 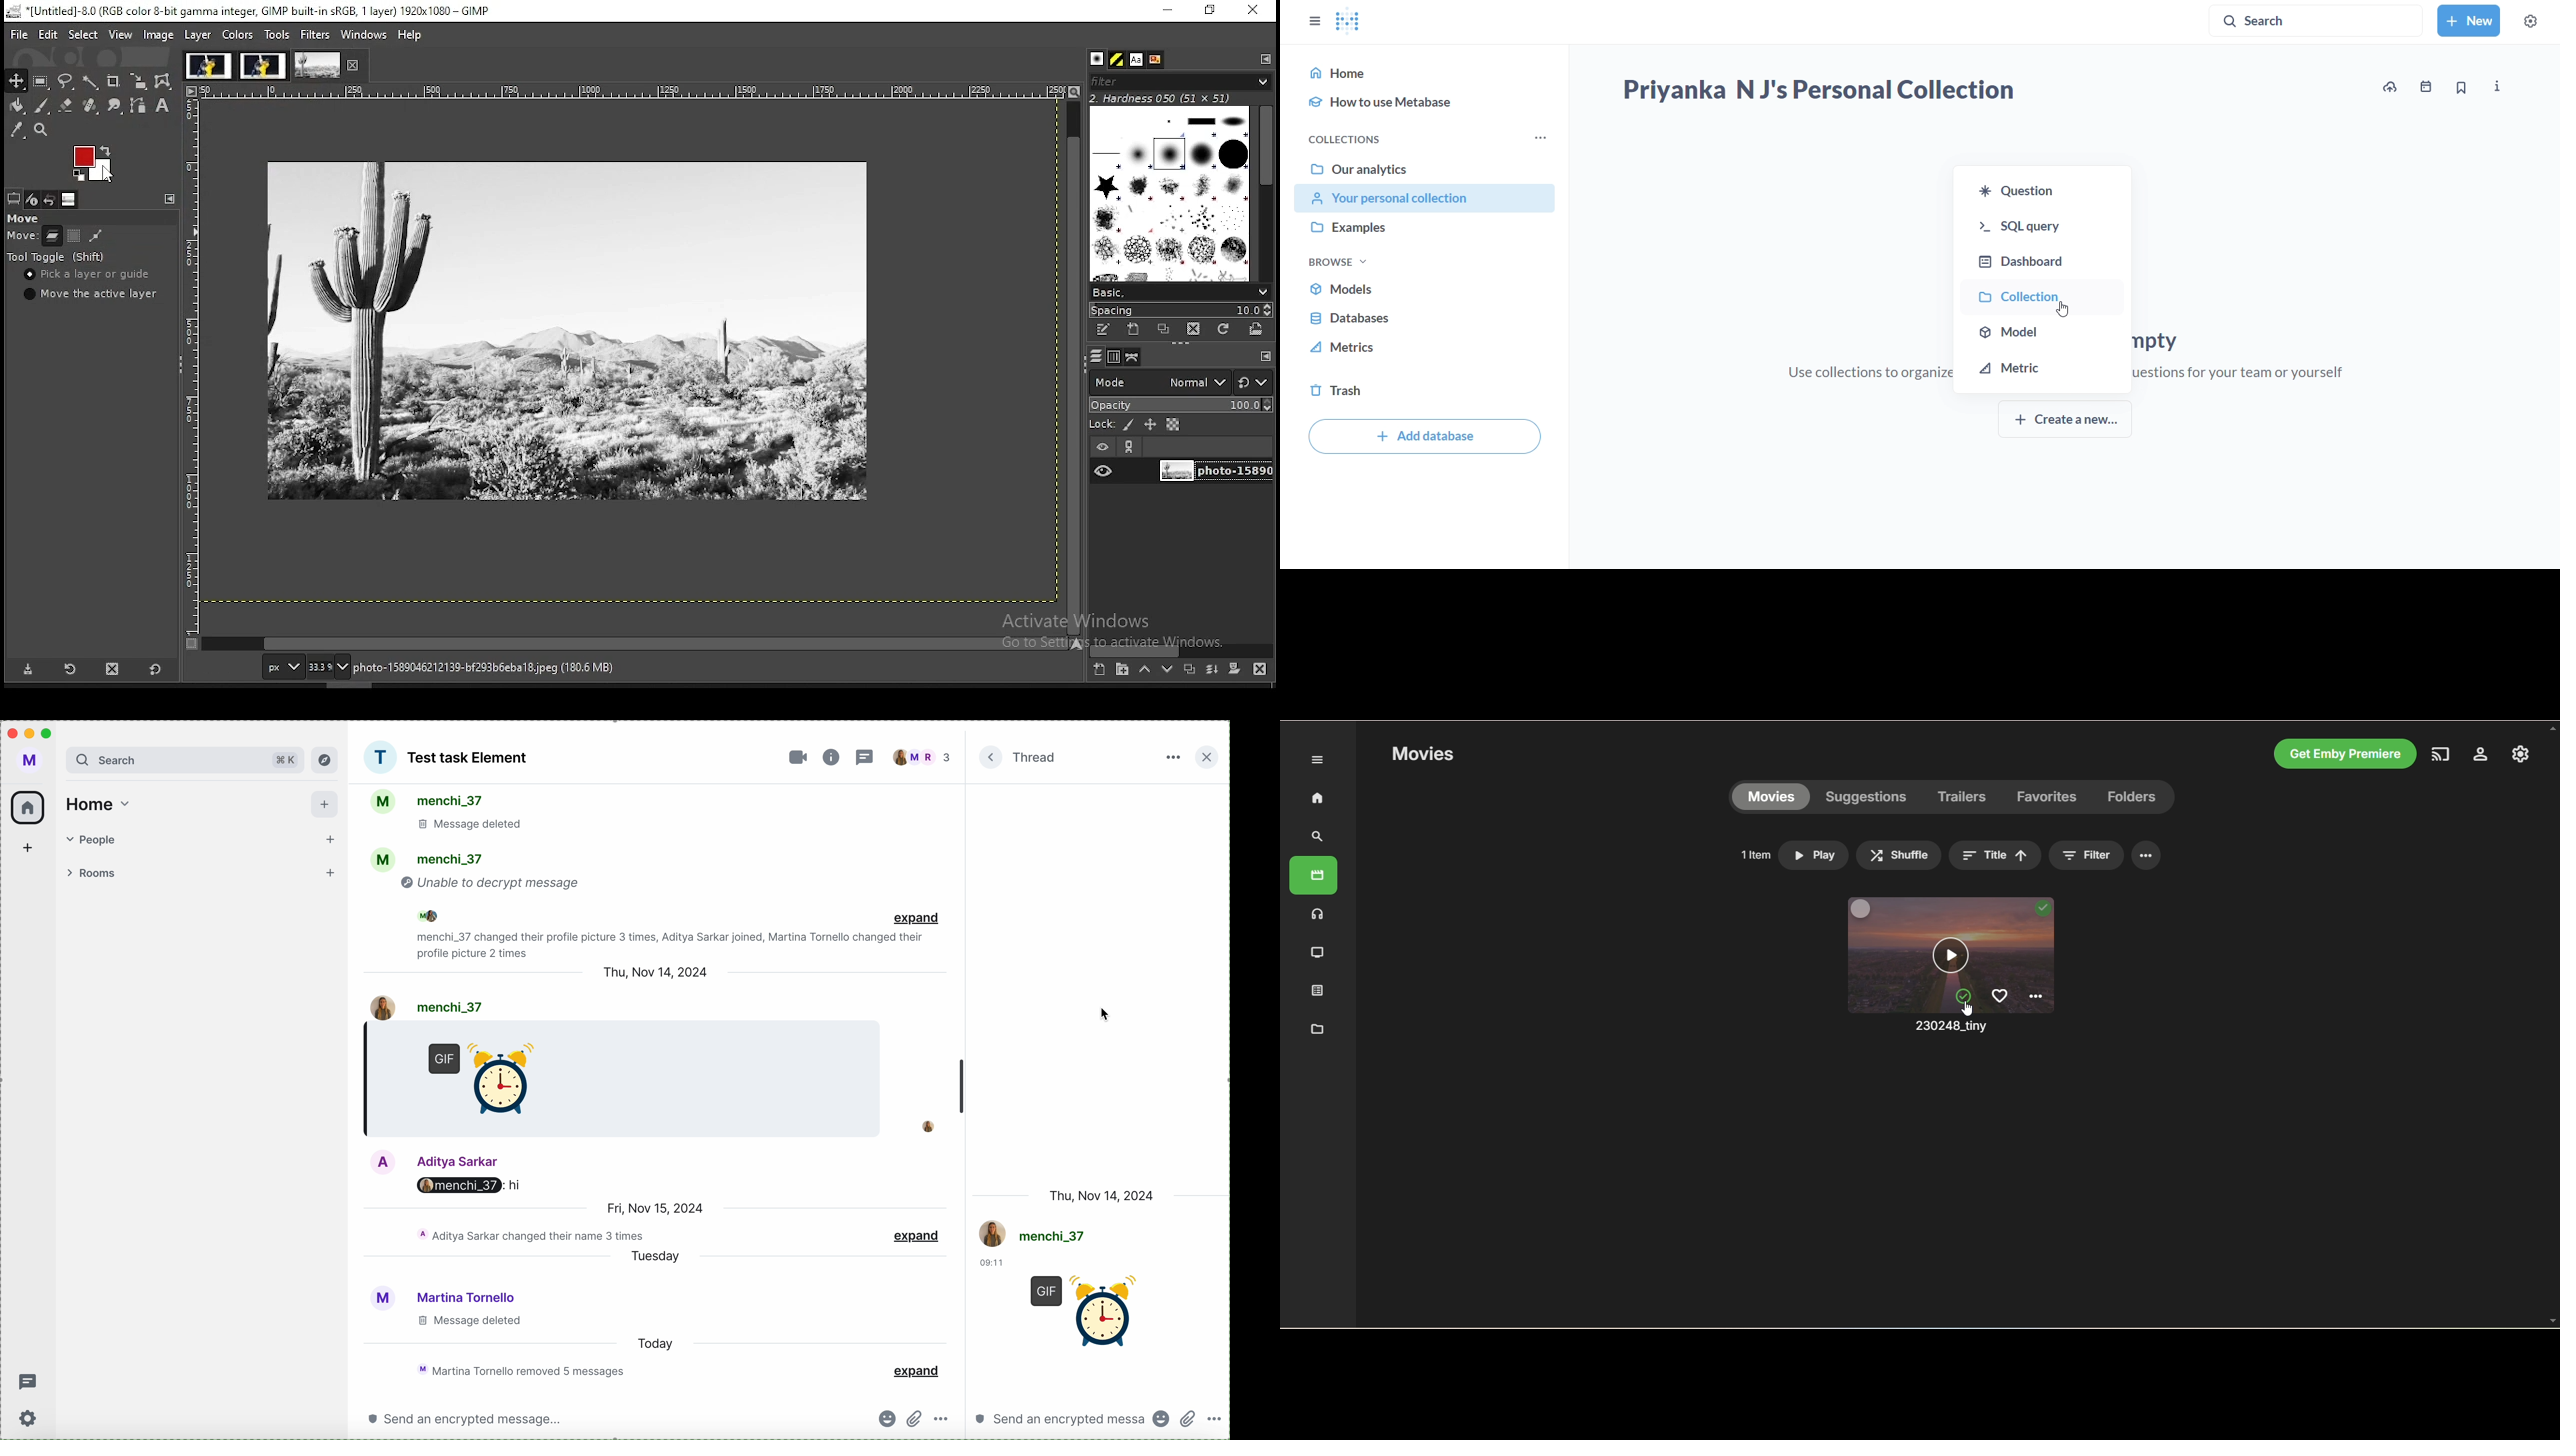 What do you see at coordinates (1172, 758) in the screenshot?
I see `more options` at bounding box center [1172, 758].